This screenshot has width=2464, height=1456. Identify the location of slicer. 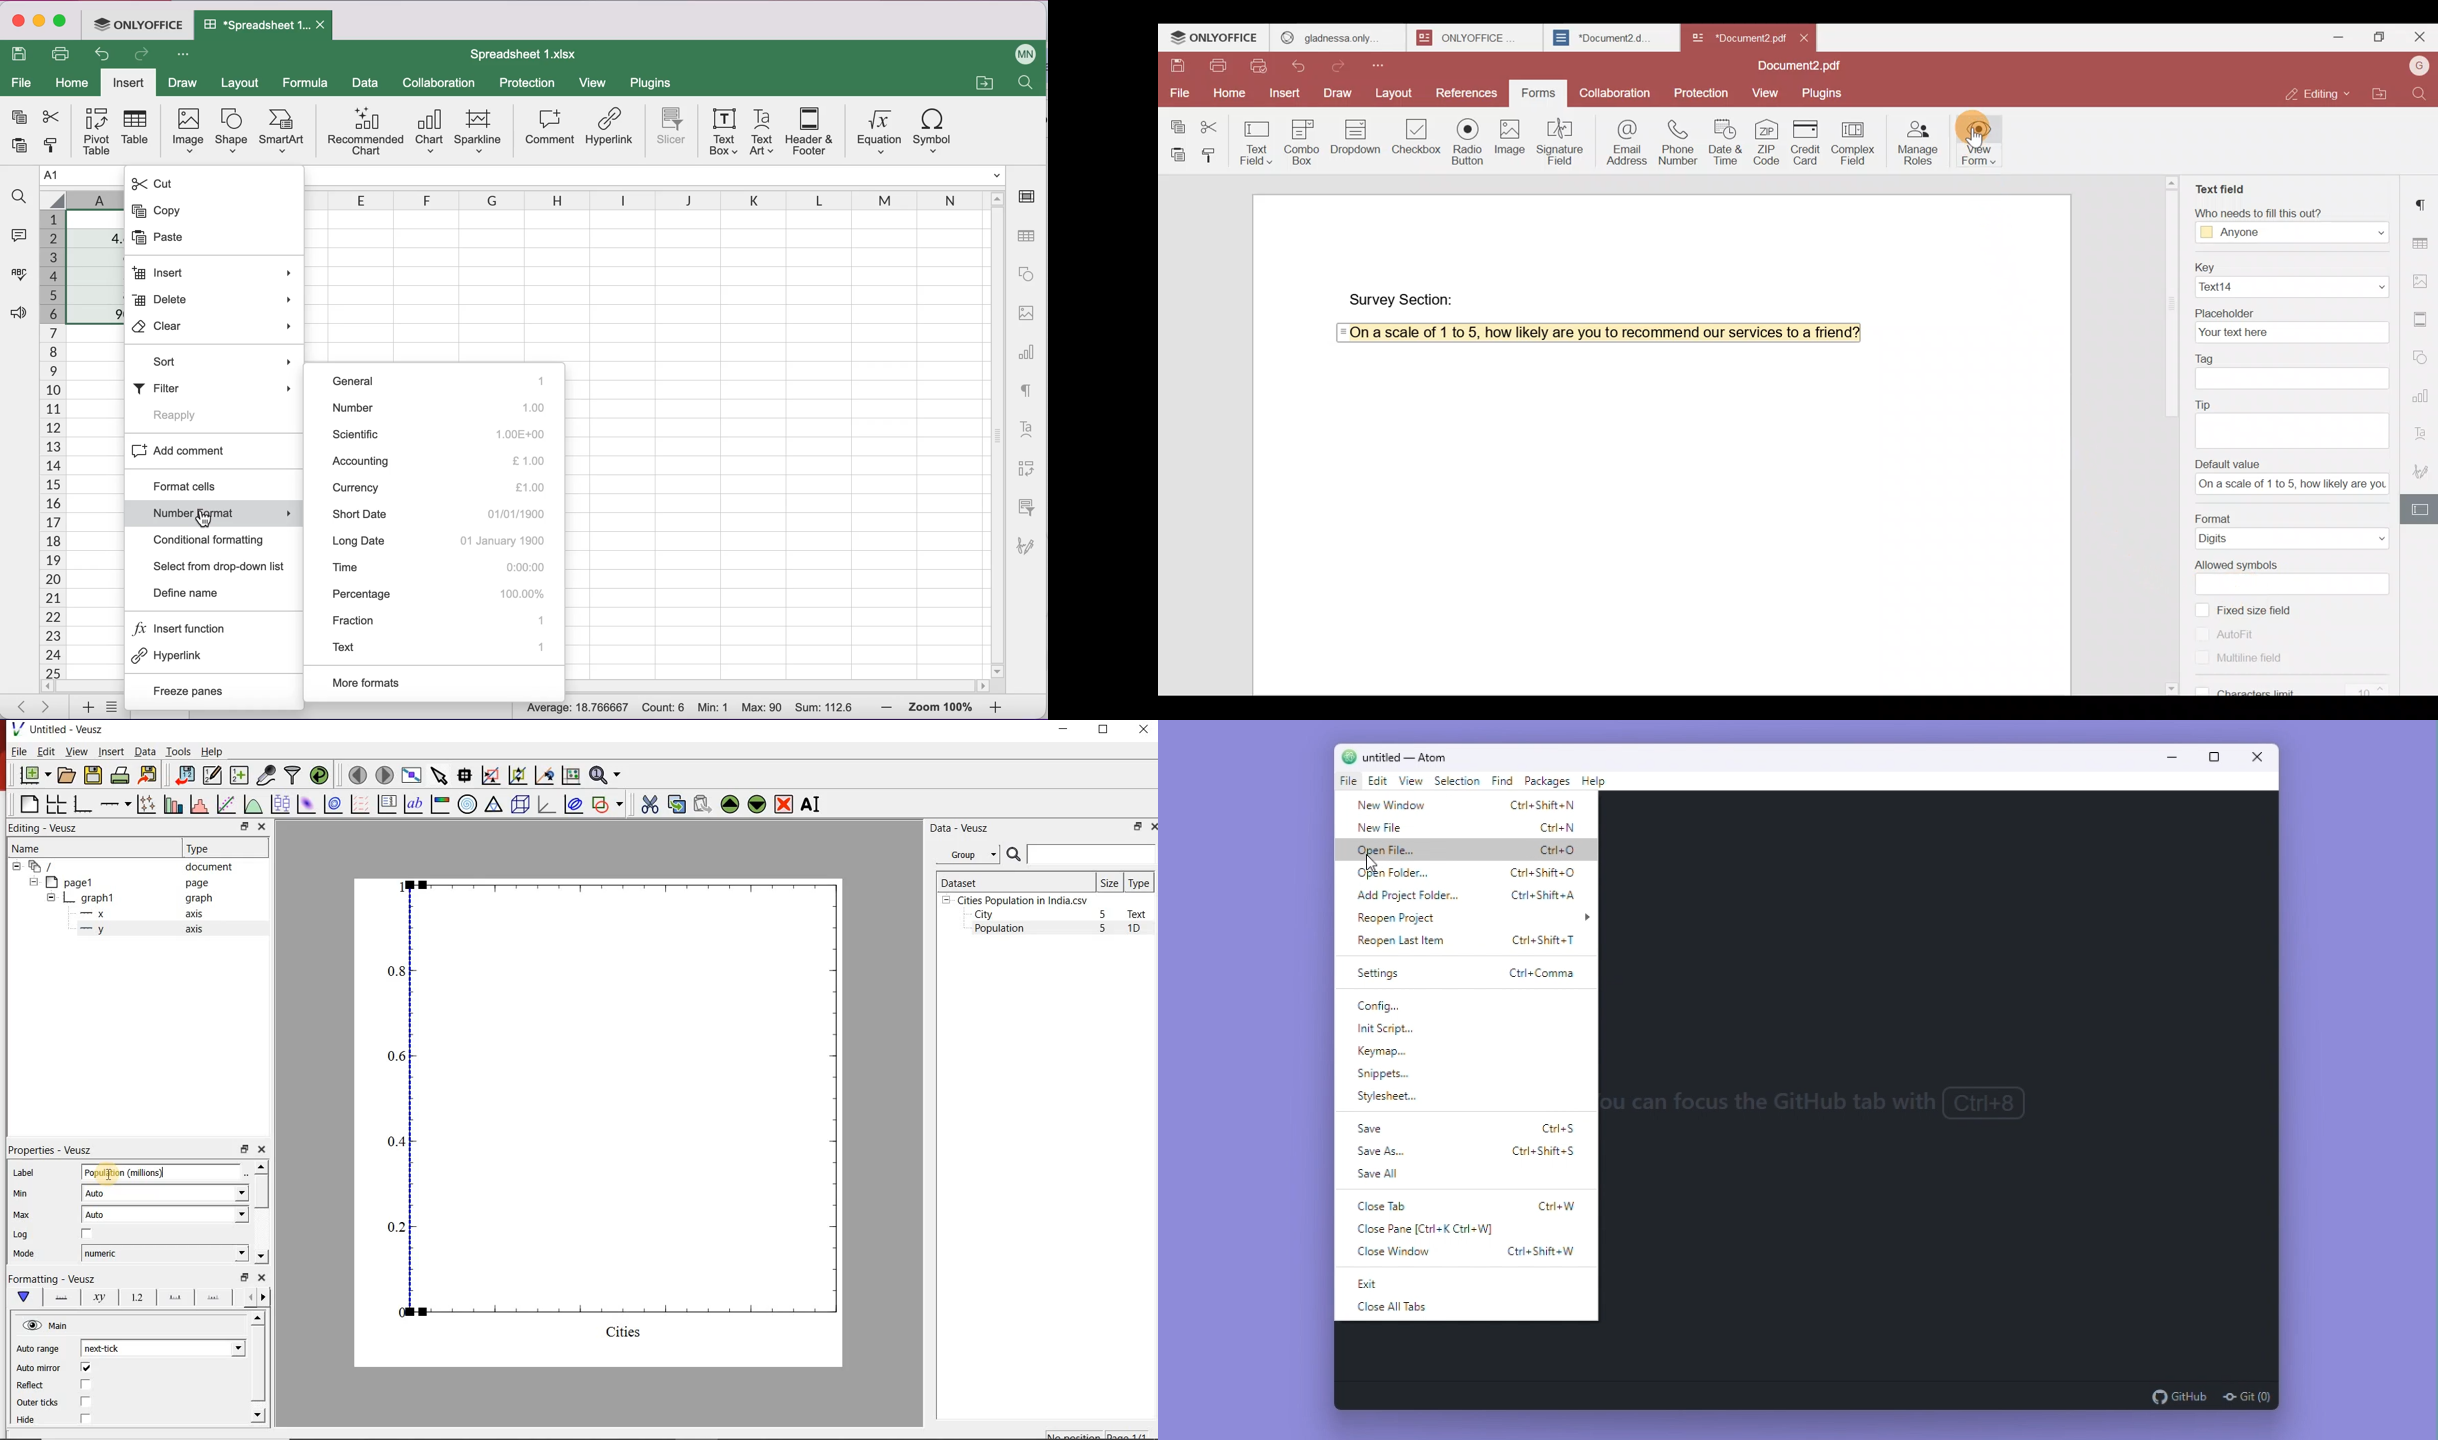
(668, 128).